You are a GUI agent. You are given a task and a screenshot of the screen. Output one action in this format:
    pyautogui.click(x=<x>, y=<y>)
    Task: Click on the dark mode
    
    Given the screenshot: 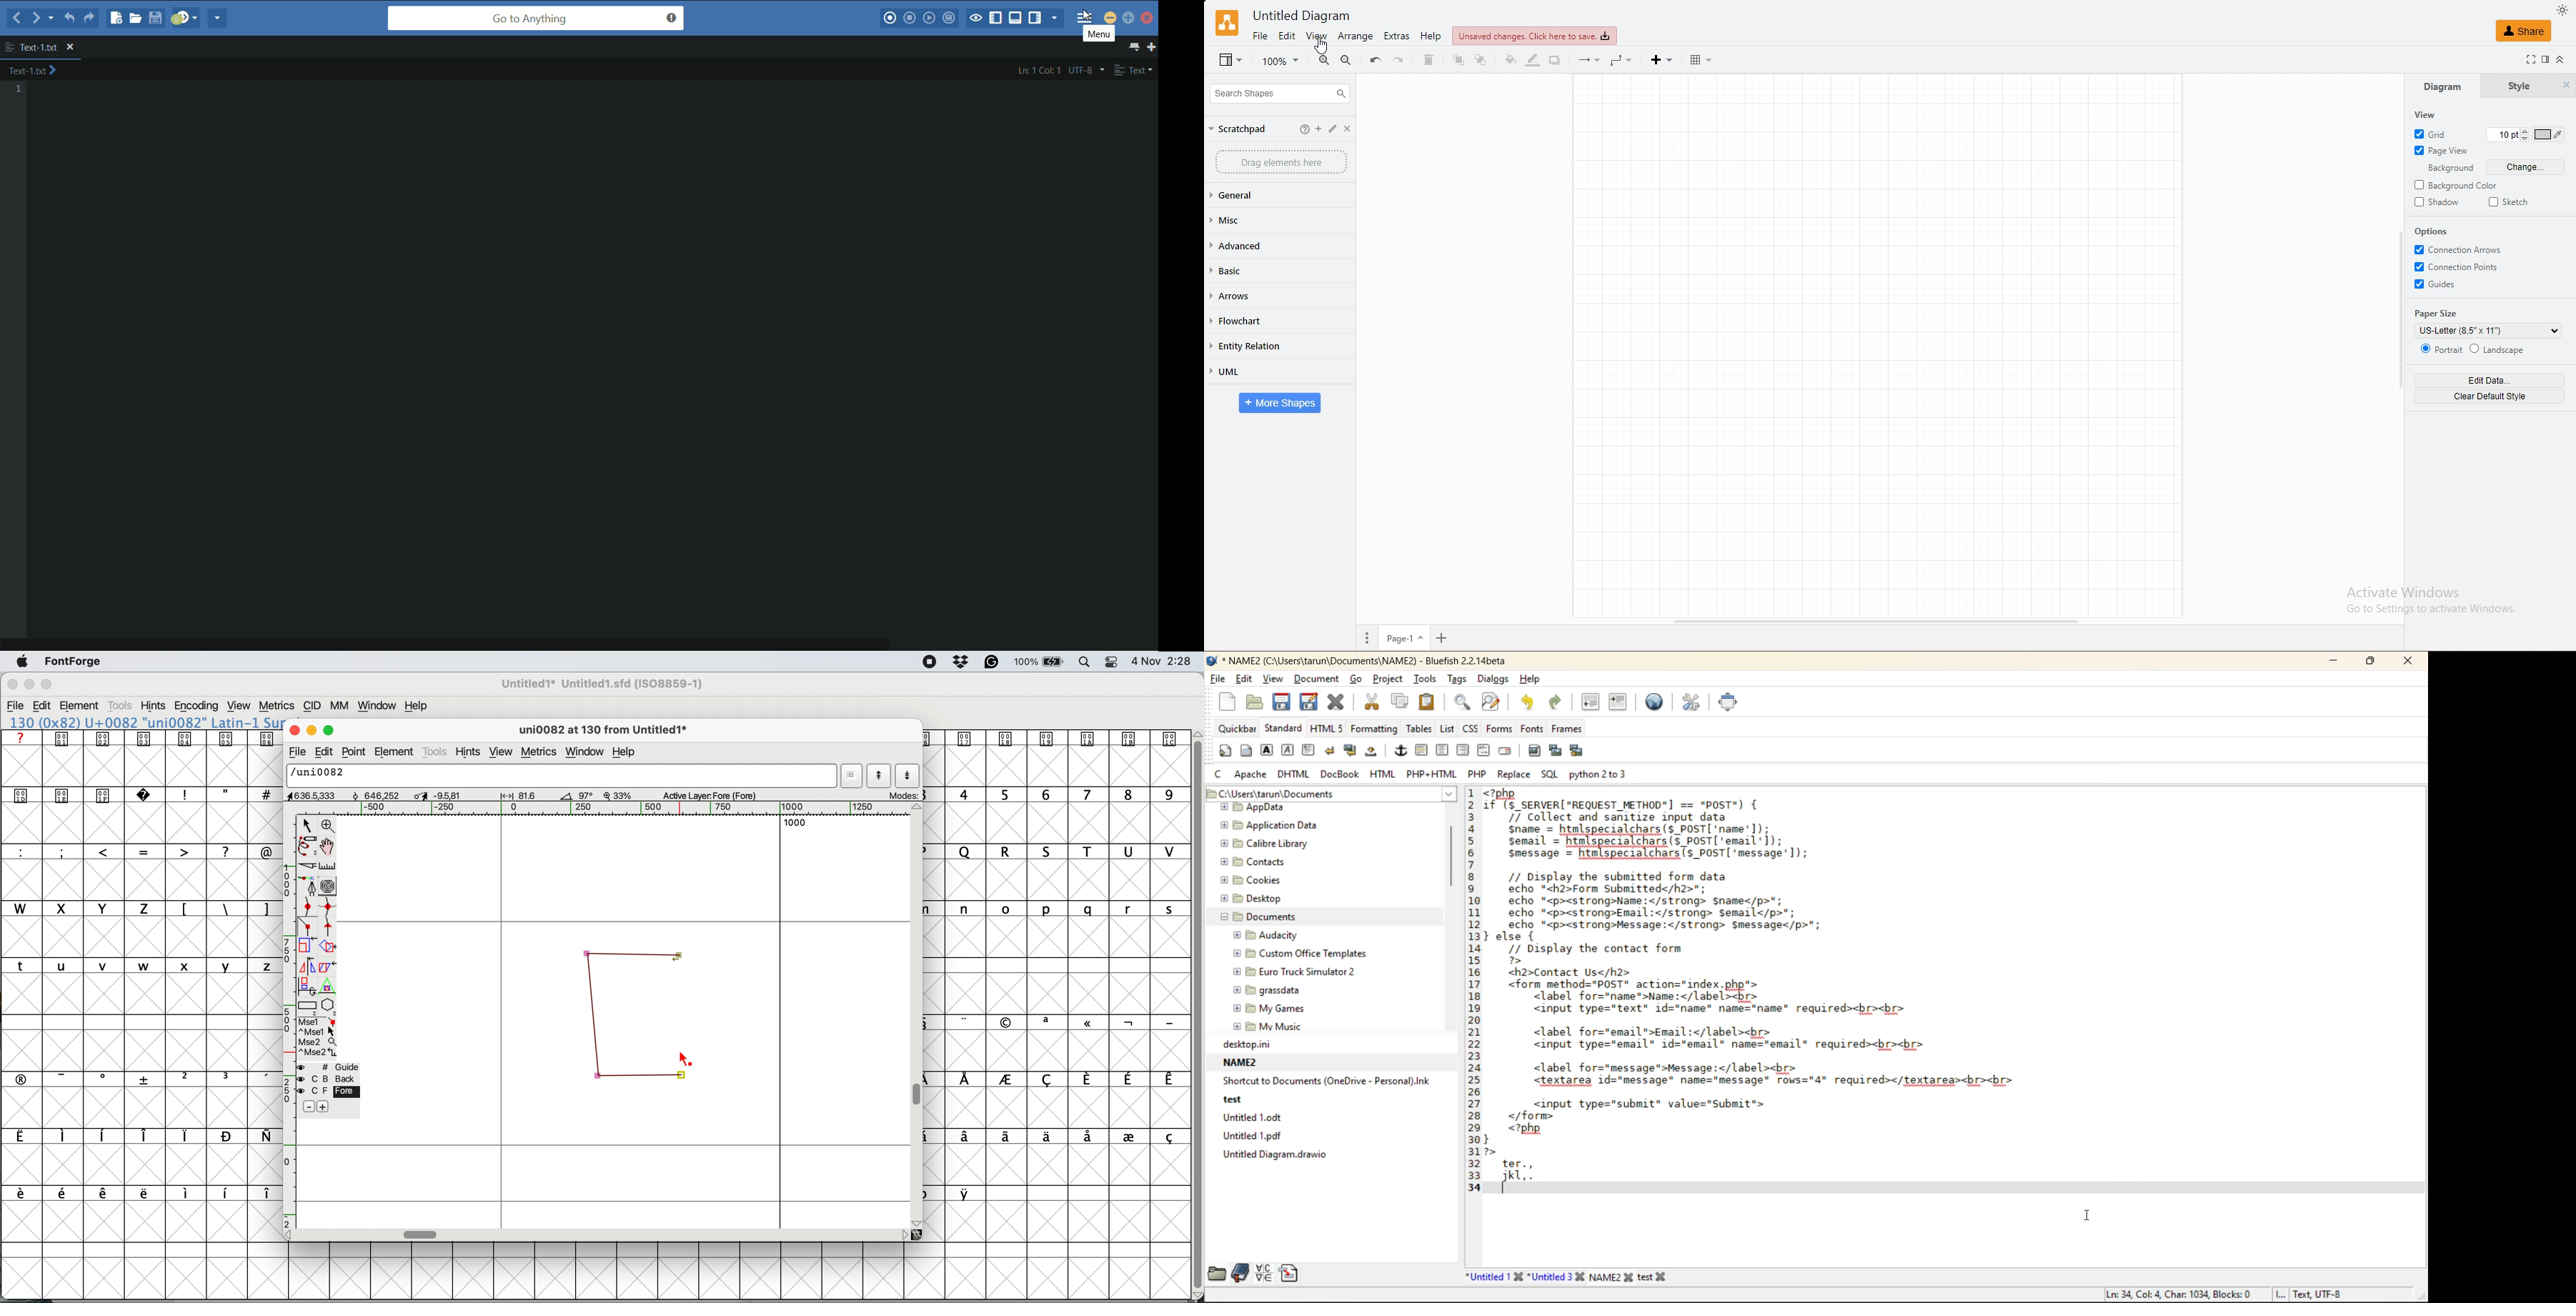 What is the action you would take?
    pyautogui.click(x=2563, y=11)
    